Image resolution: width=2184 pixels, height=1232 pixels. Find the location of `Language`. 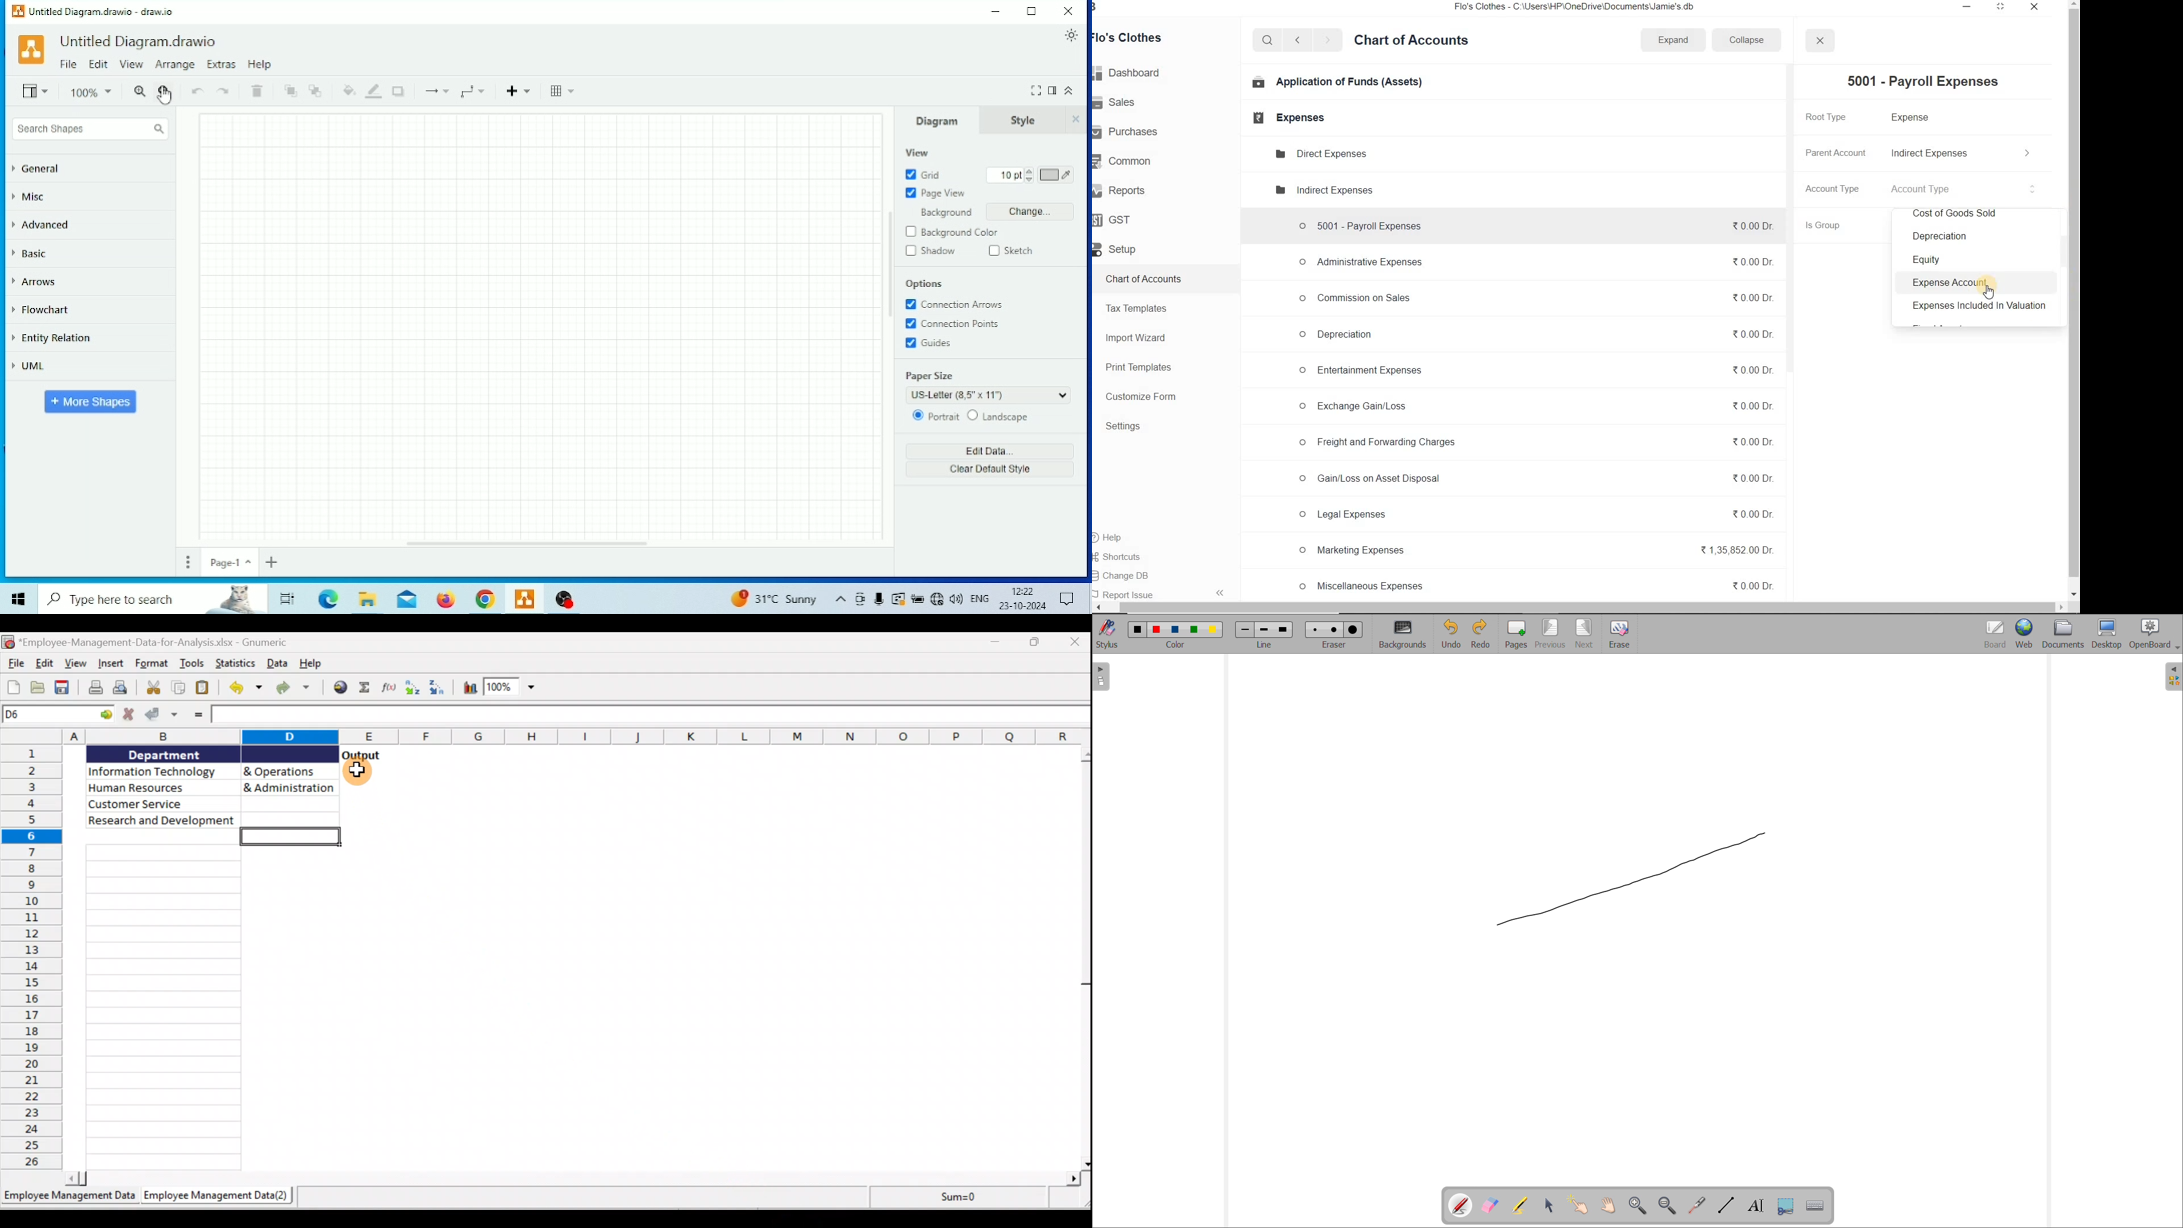

Language is located at coordinates (979, 598).